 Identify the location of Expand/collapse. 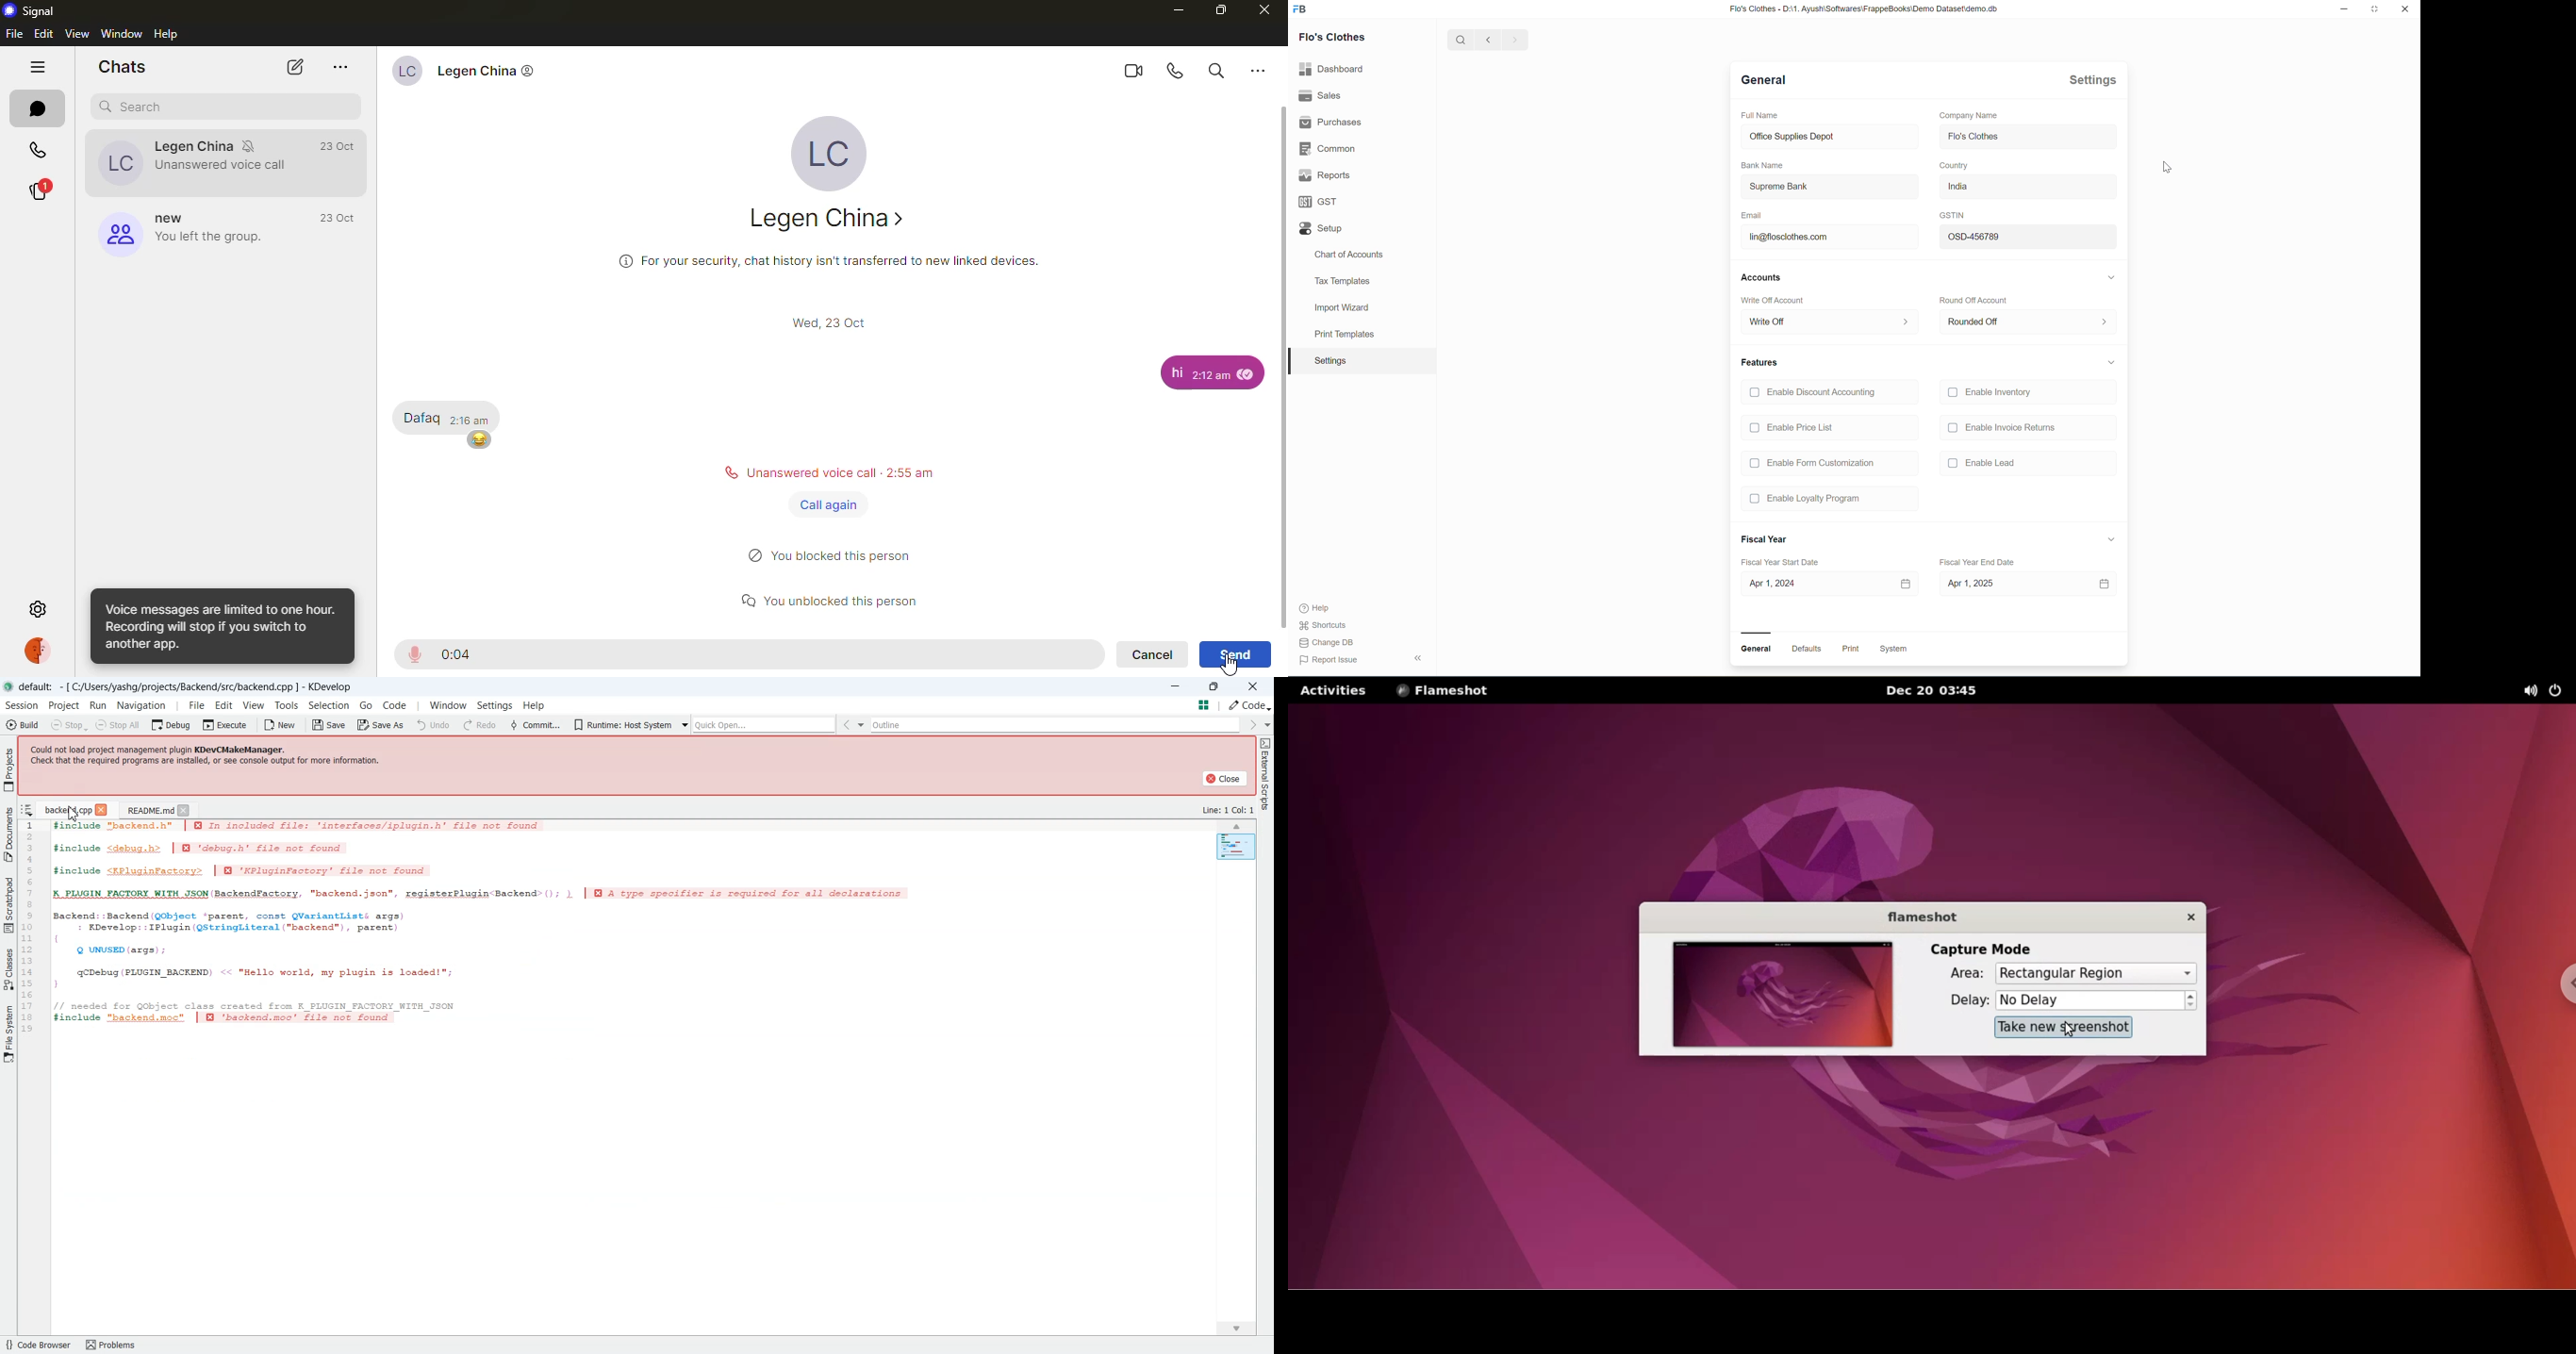
(2112, 362).